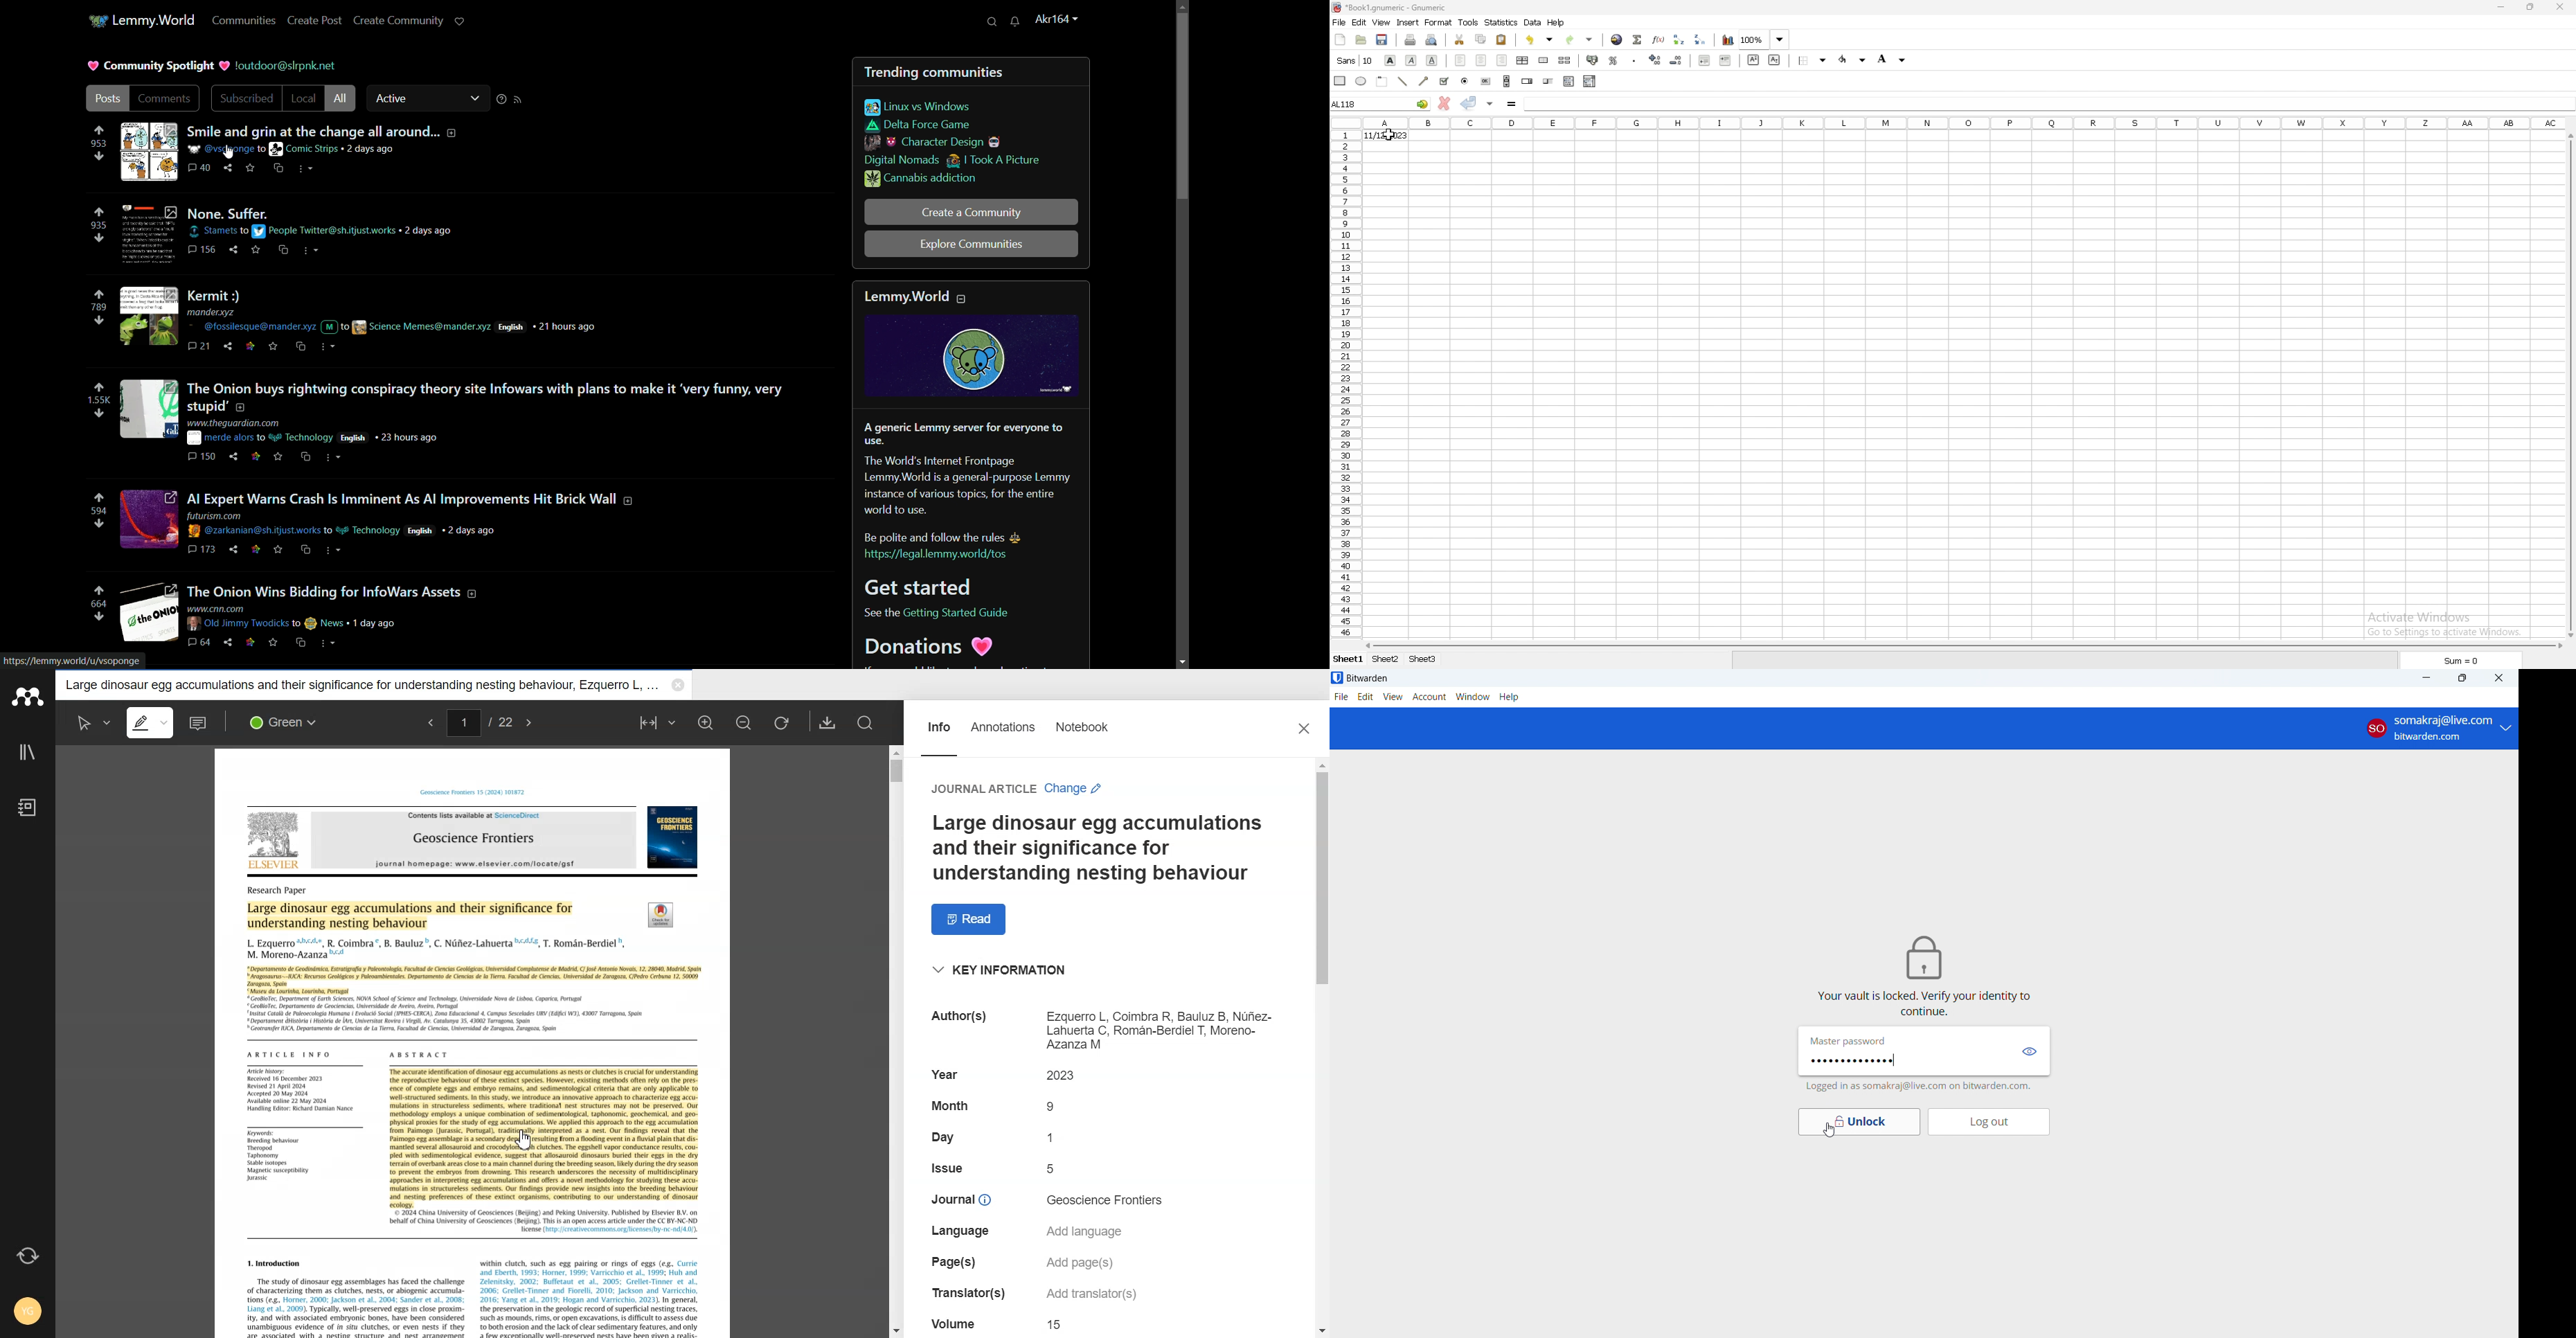  Describe the element at coordinates (1391, 60) in the screenshot. I see `bold` at that location.